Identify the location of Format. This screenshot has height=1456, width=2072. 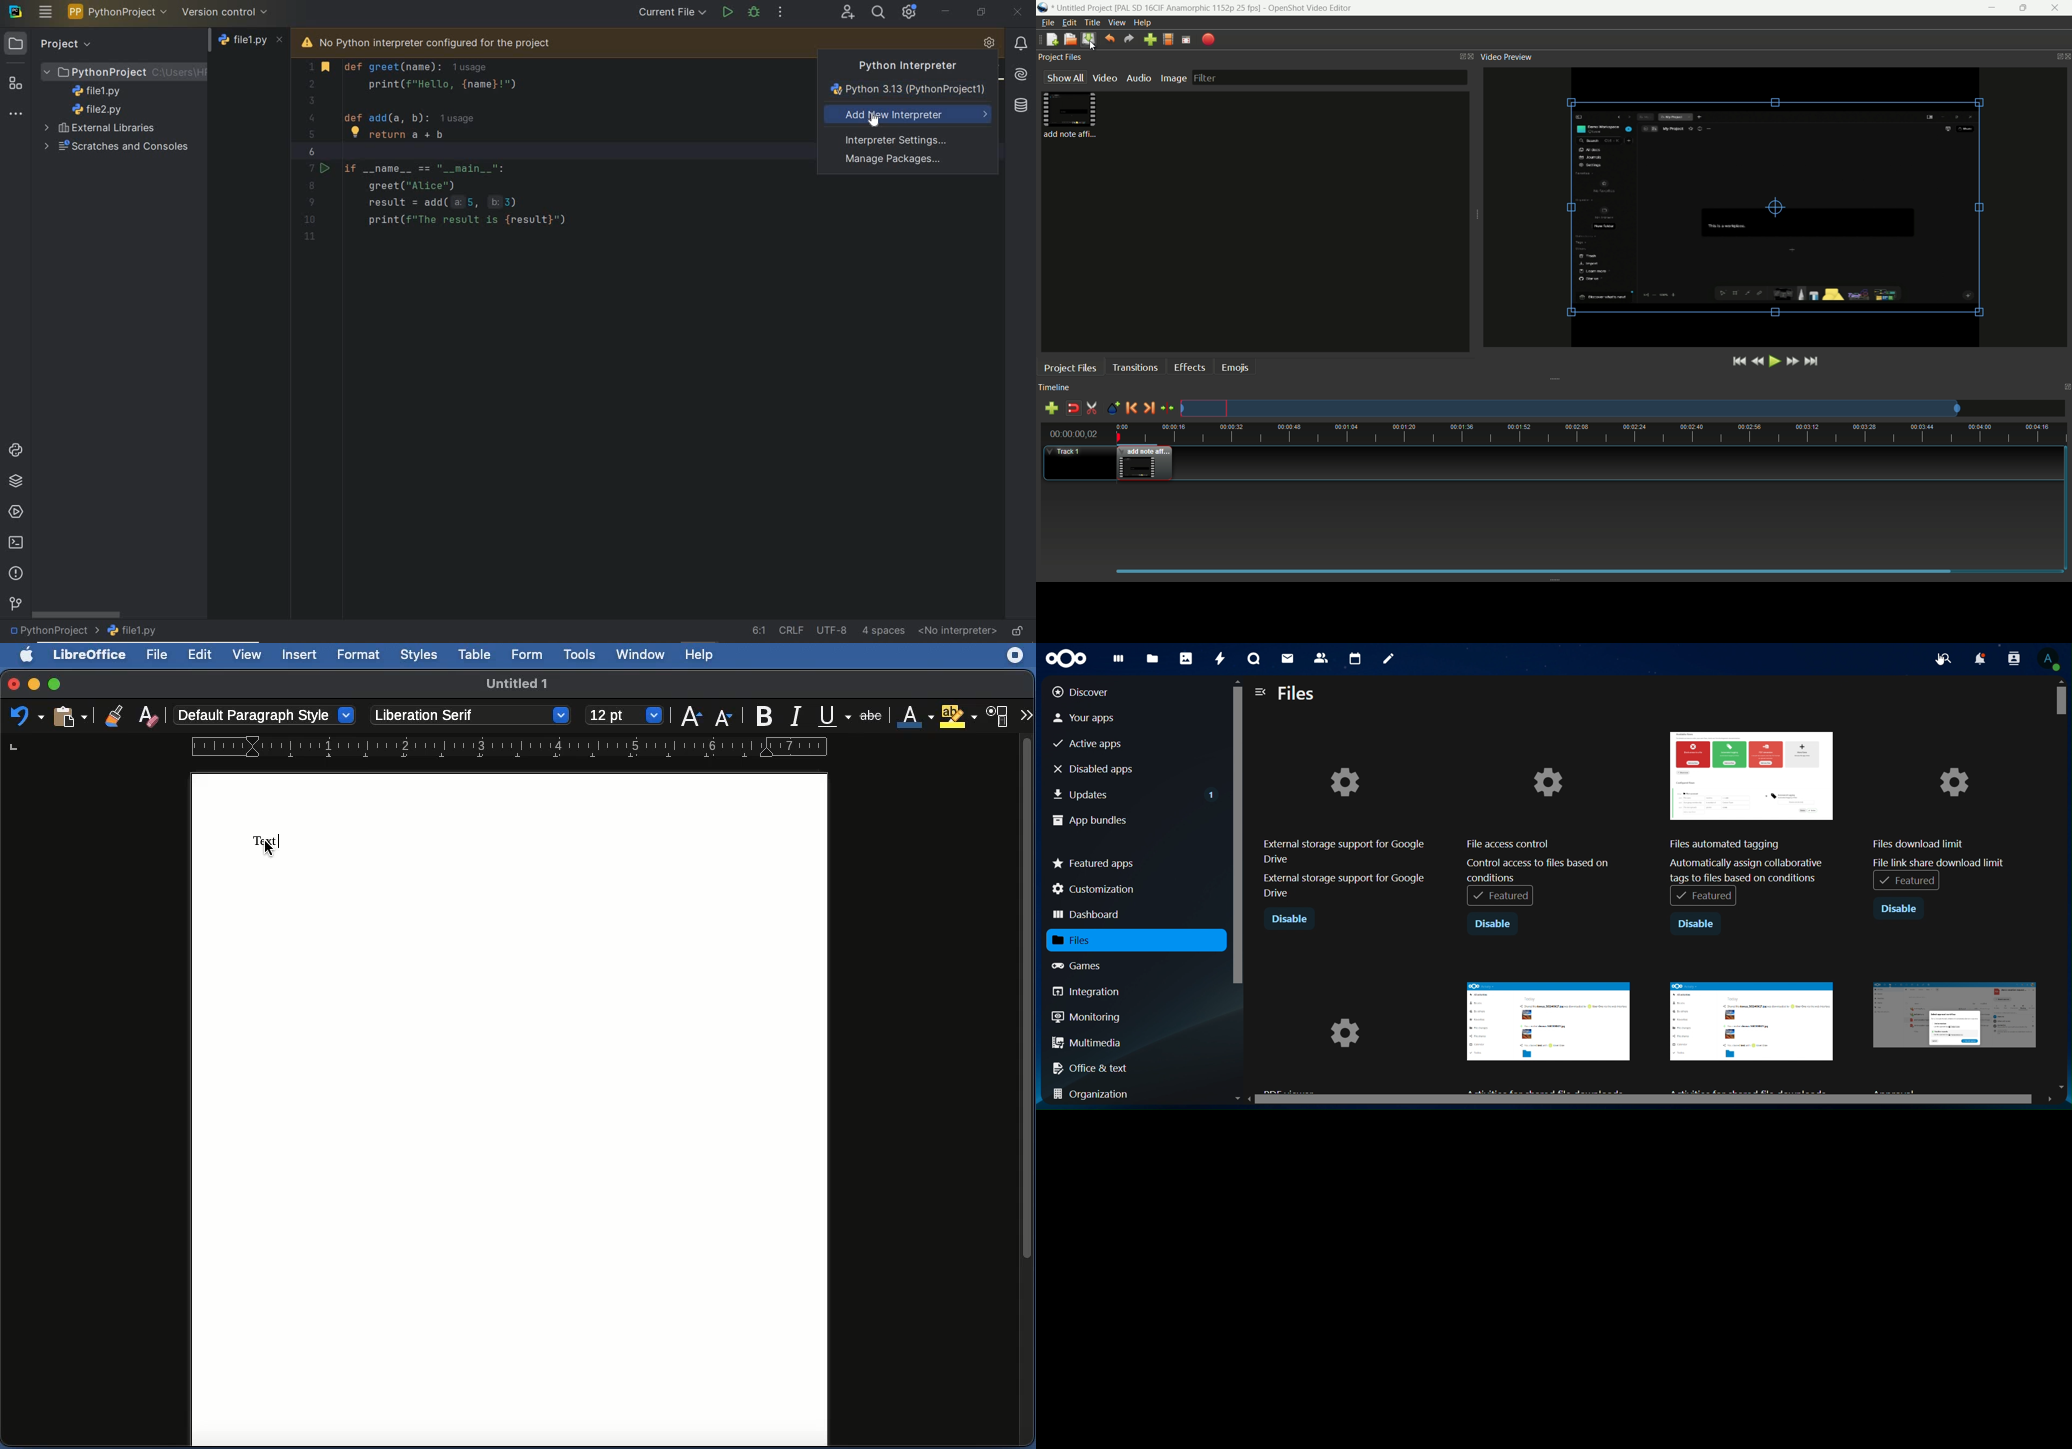
(361, 656).